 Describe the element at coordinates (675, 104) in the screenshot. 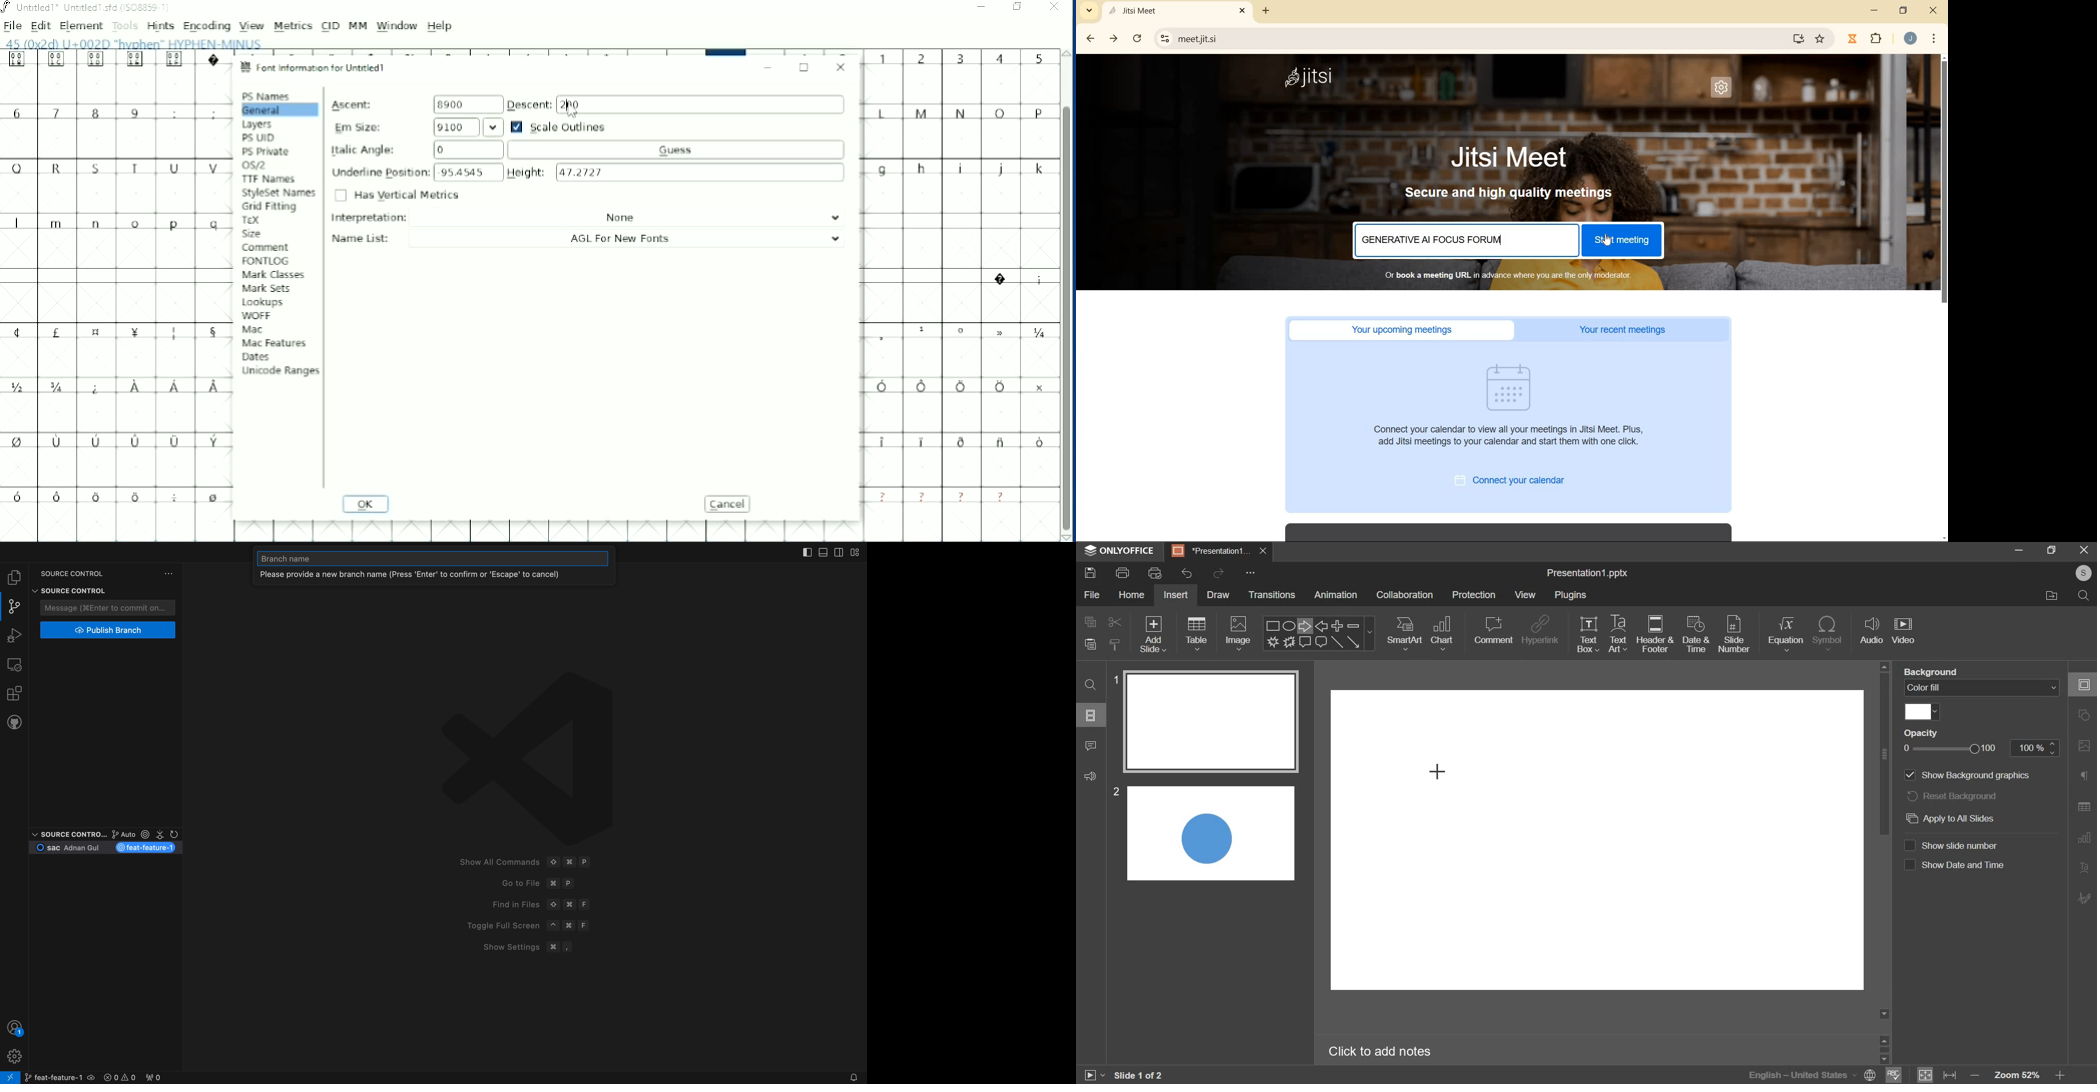

I see `Descent` at that location.